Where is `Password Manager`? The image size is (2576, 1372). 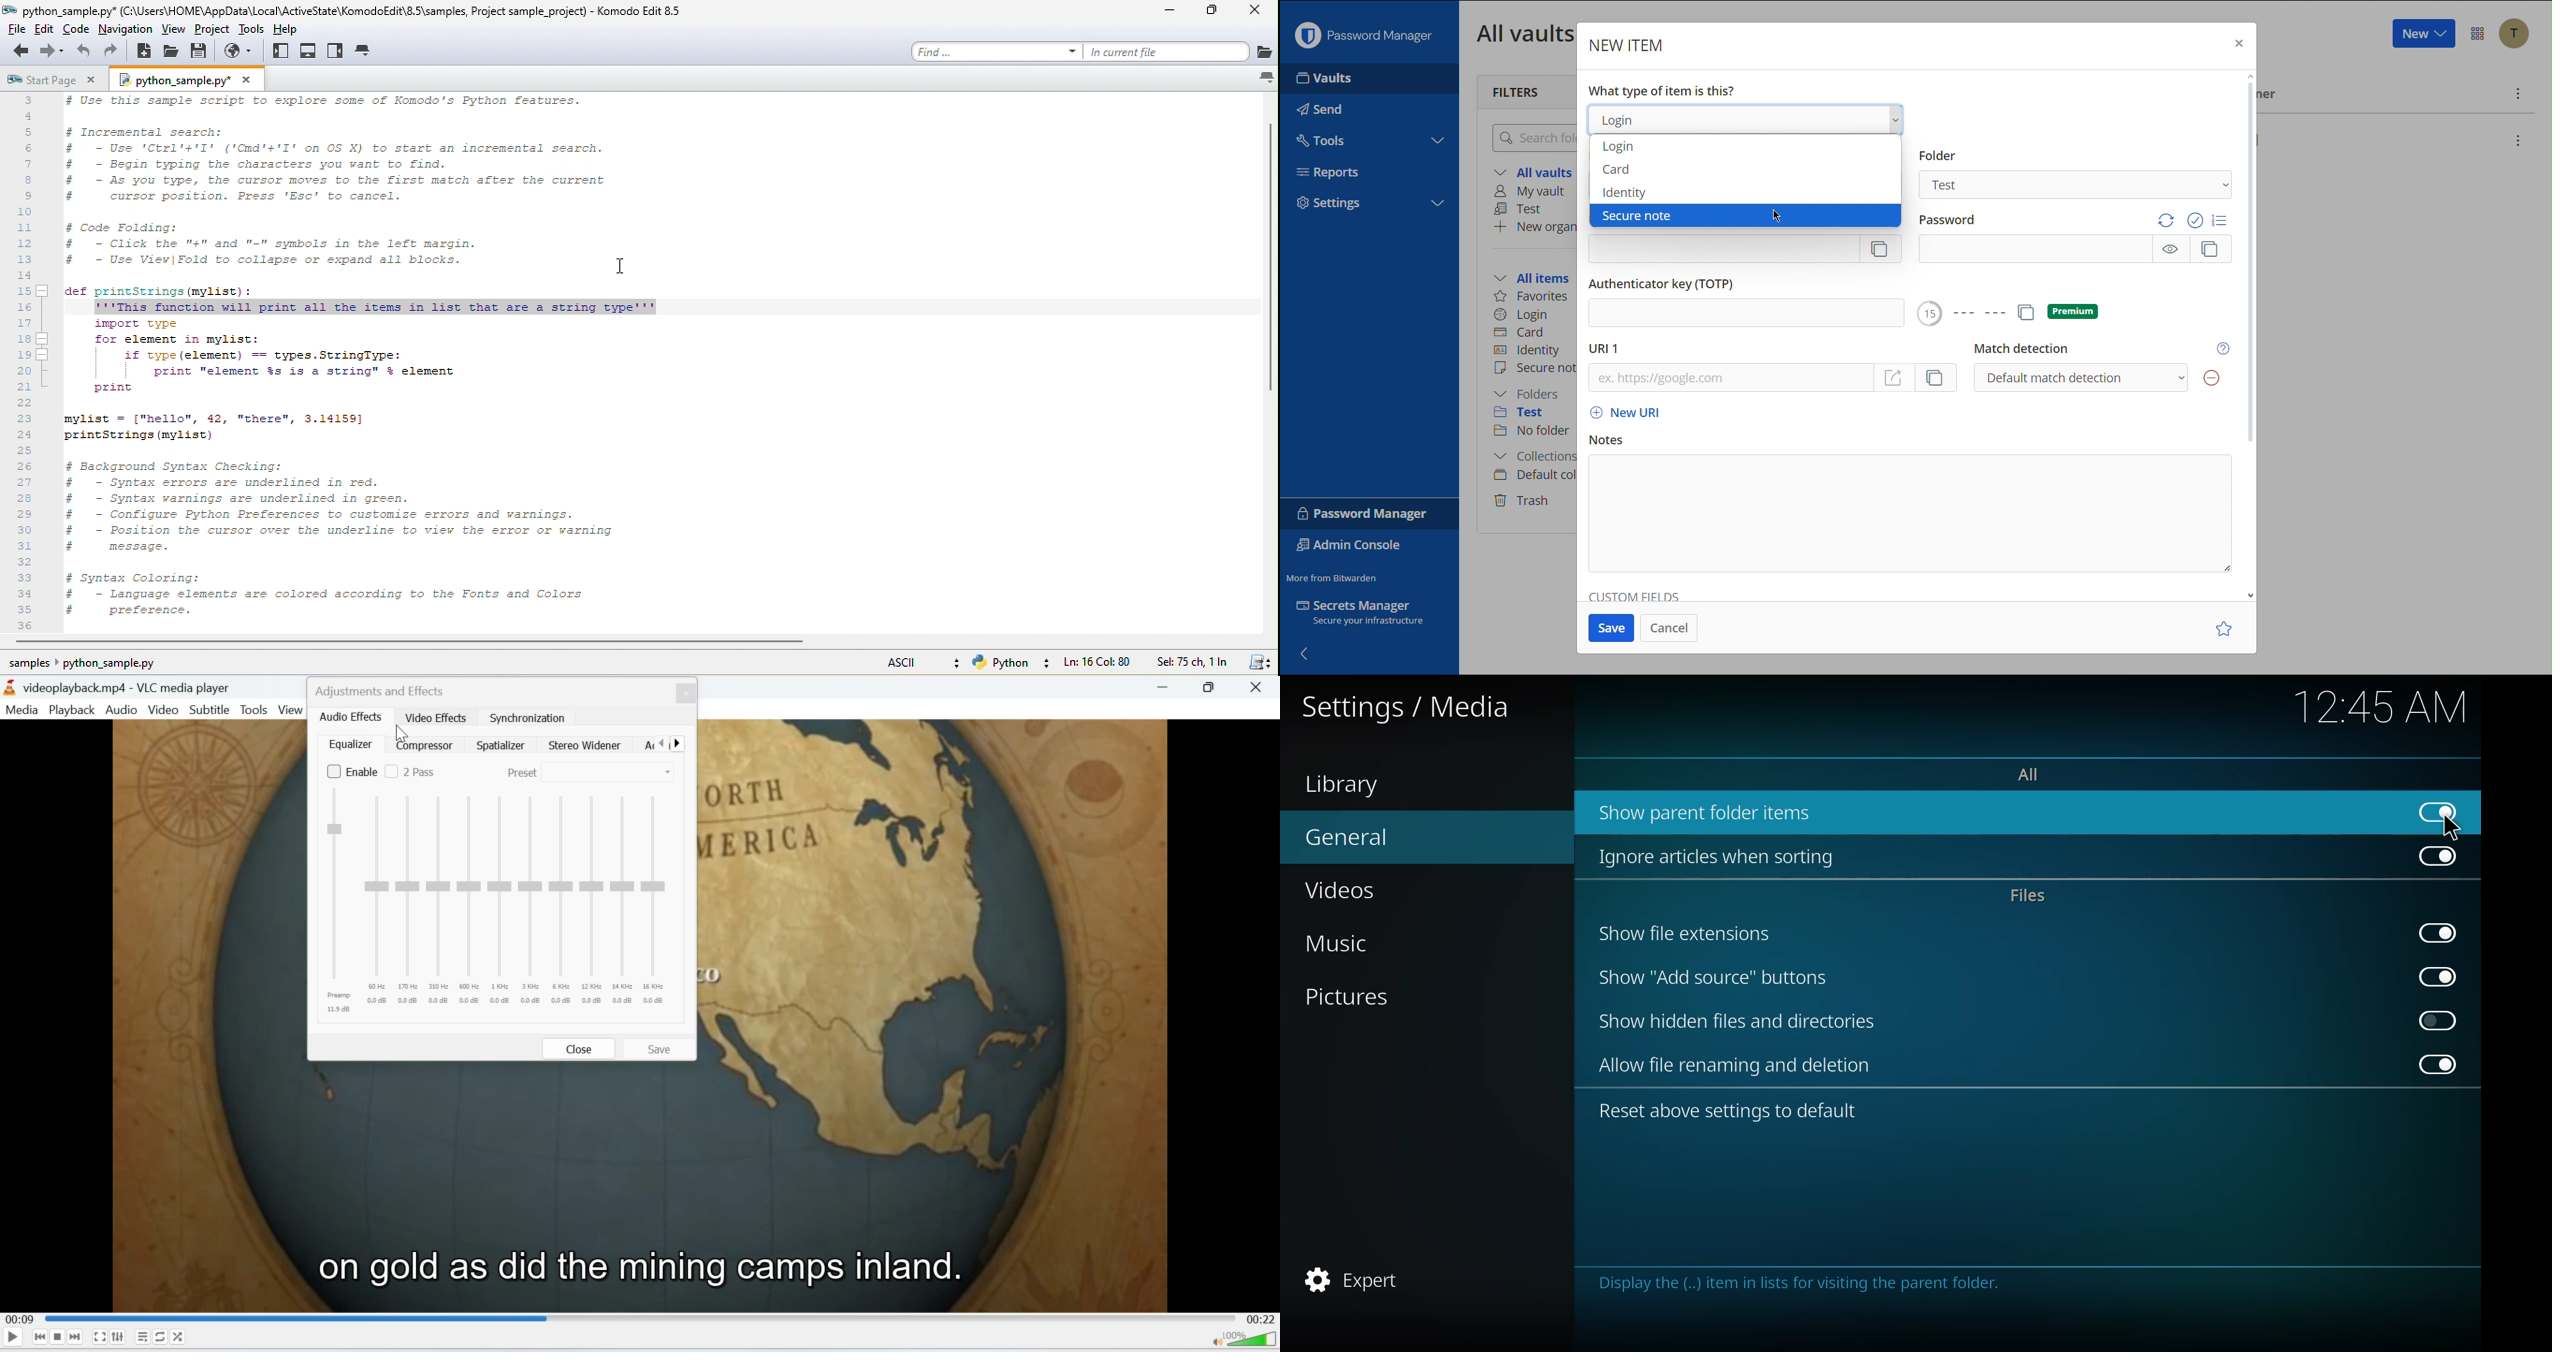
Password Manager is located at coordinates (1363, 32).